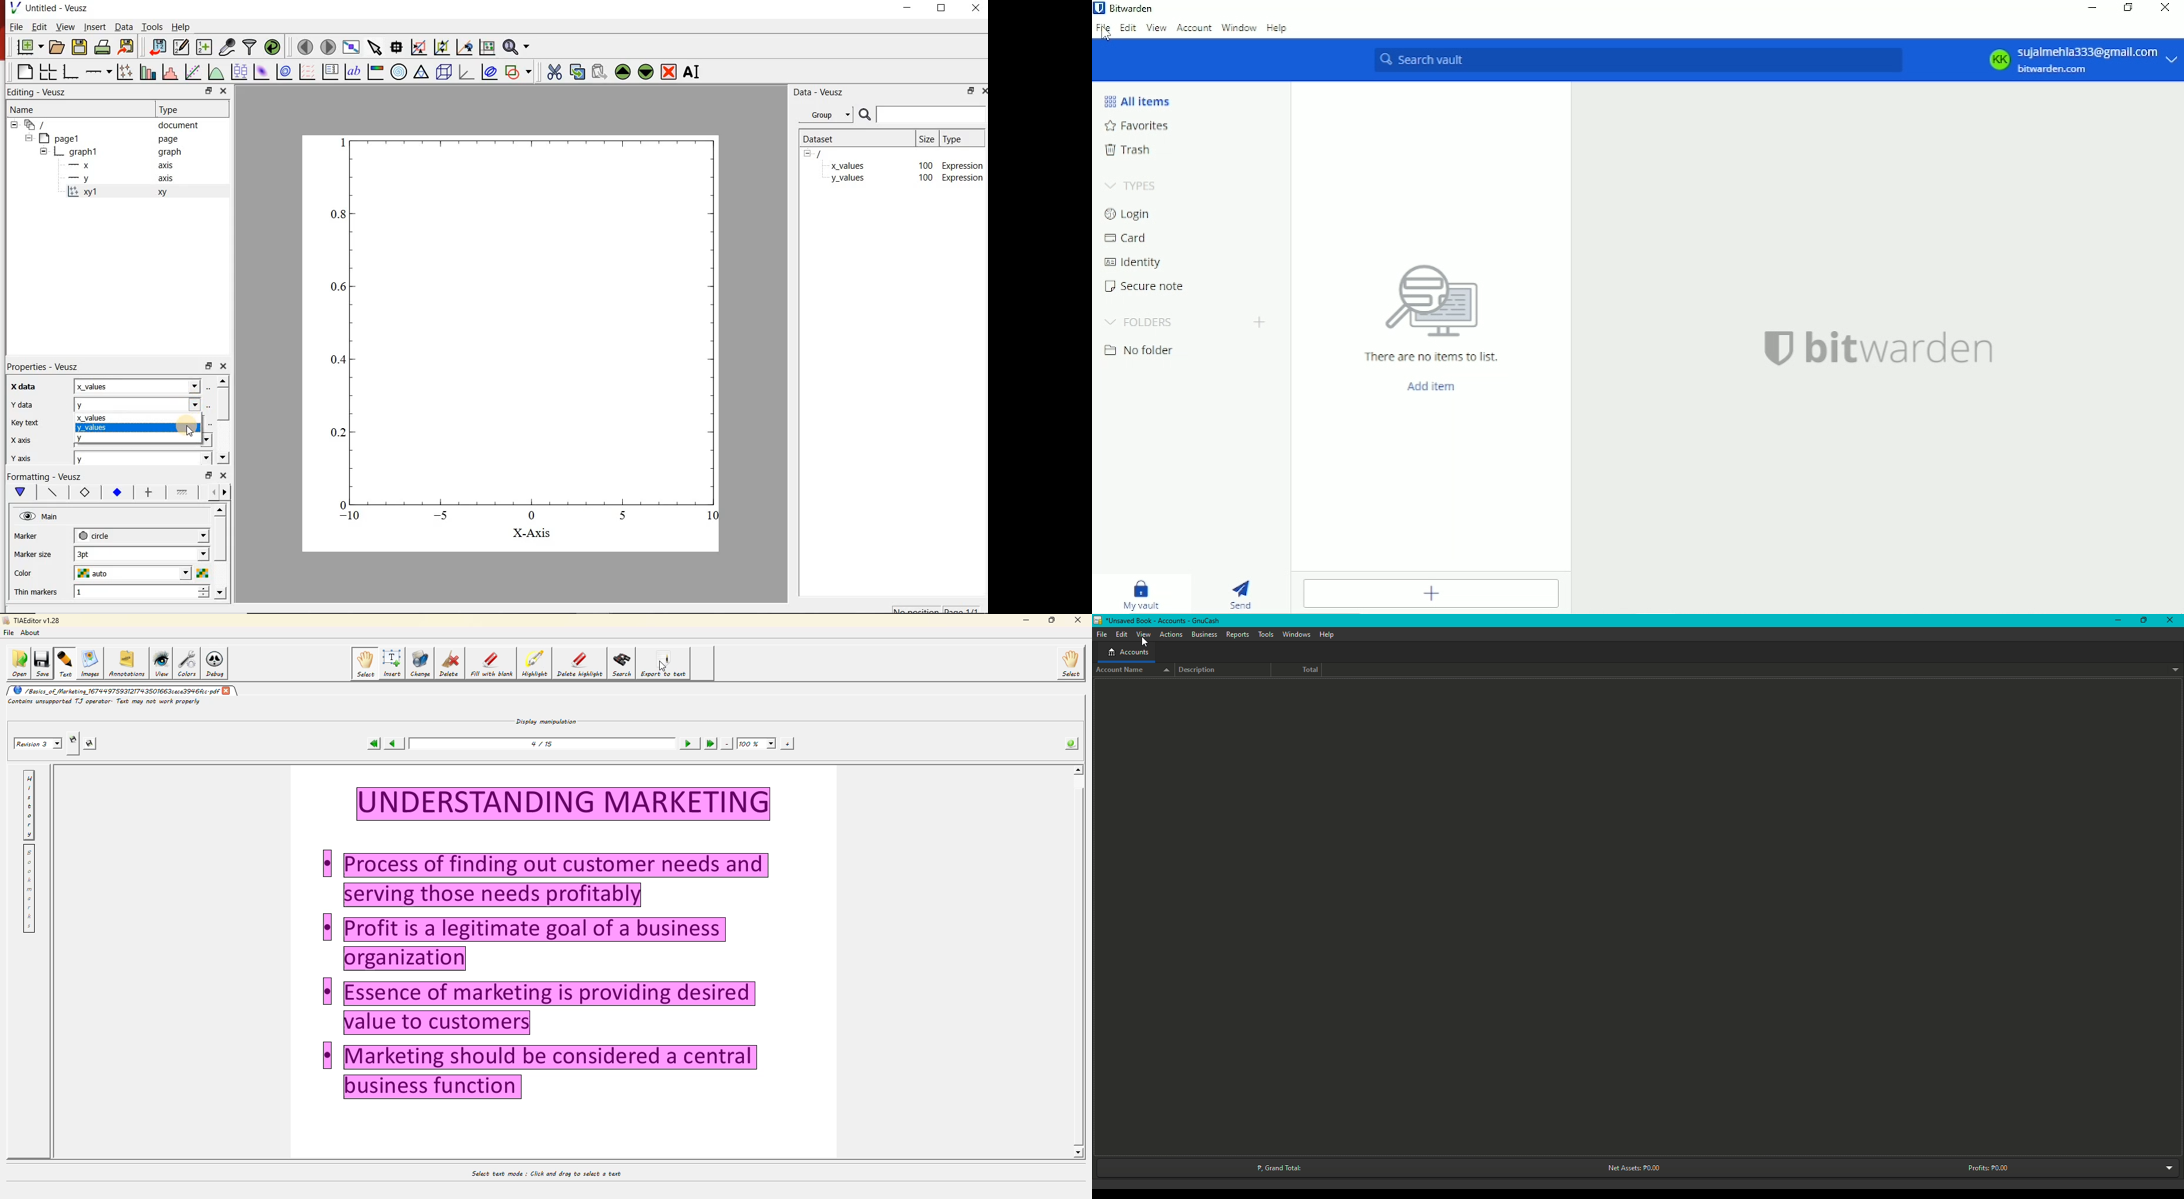 The height and width of the screenshot is (1204, 2184). I want to click on —x, so click(82, 164).